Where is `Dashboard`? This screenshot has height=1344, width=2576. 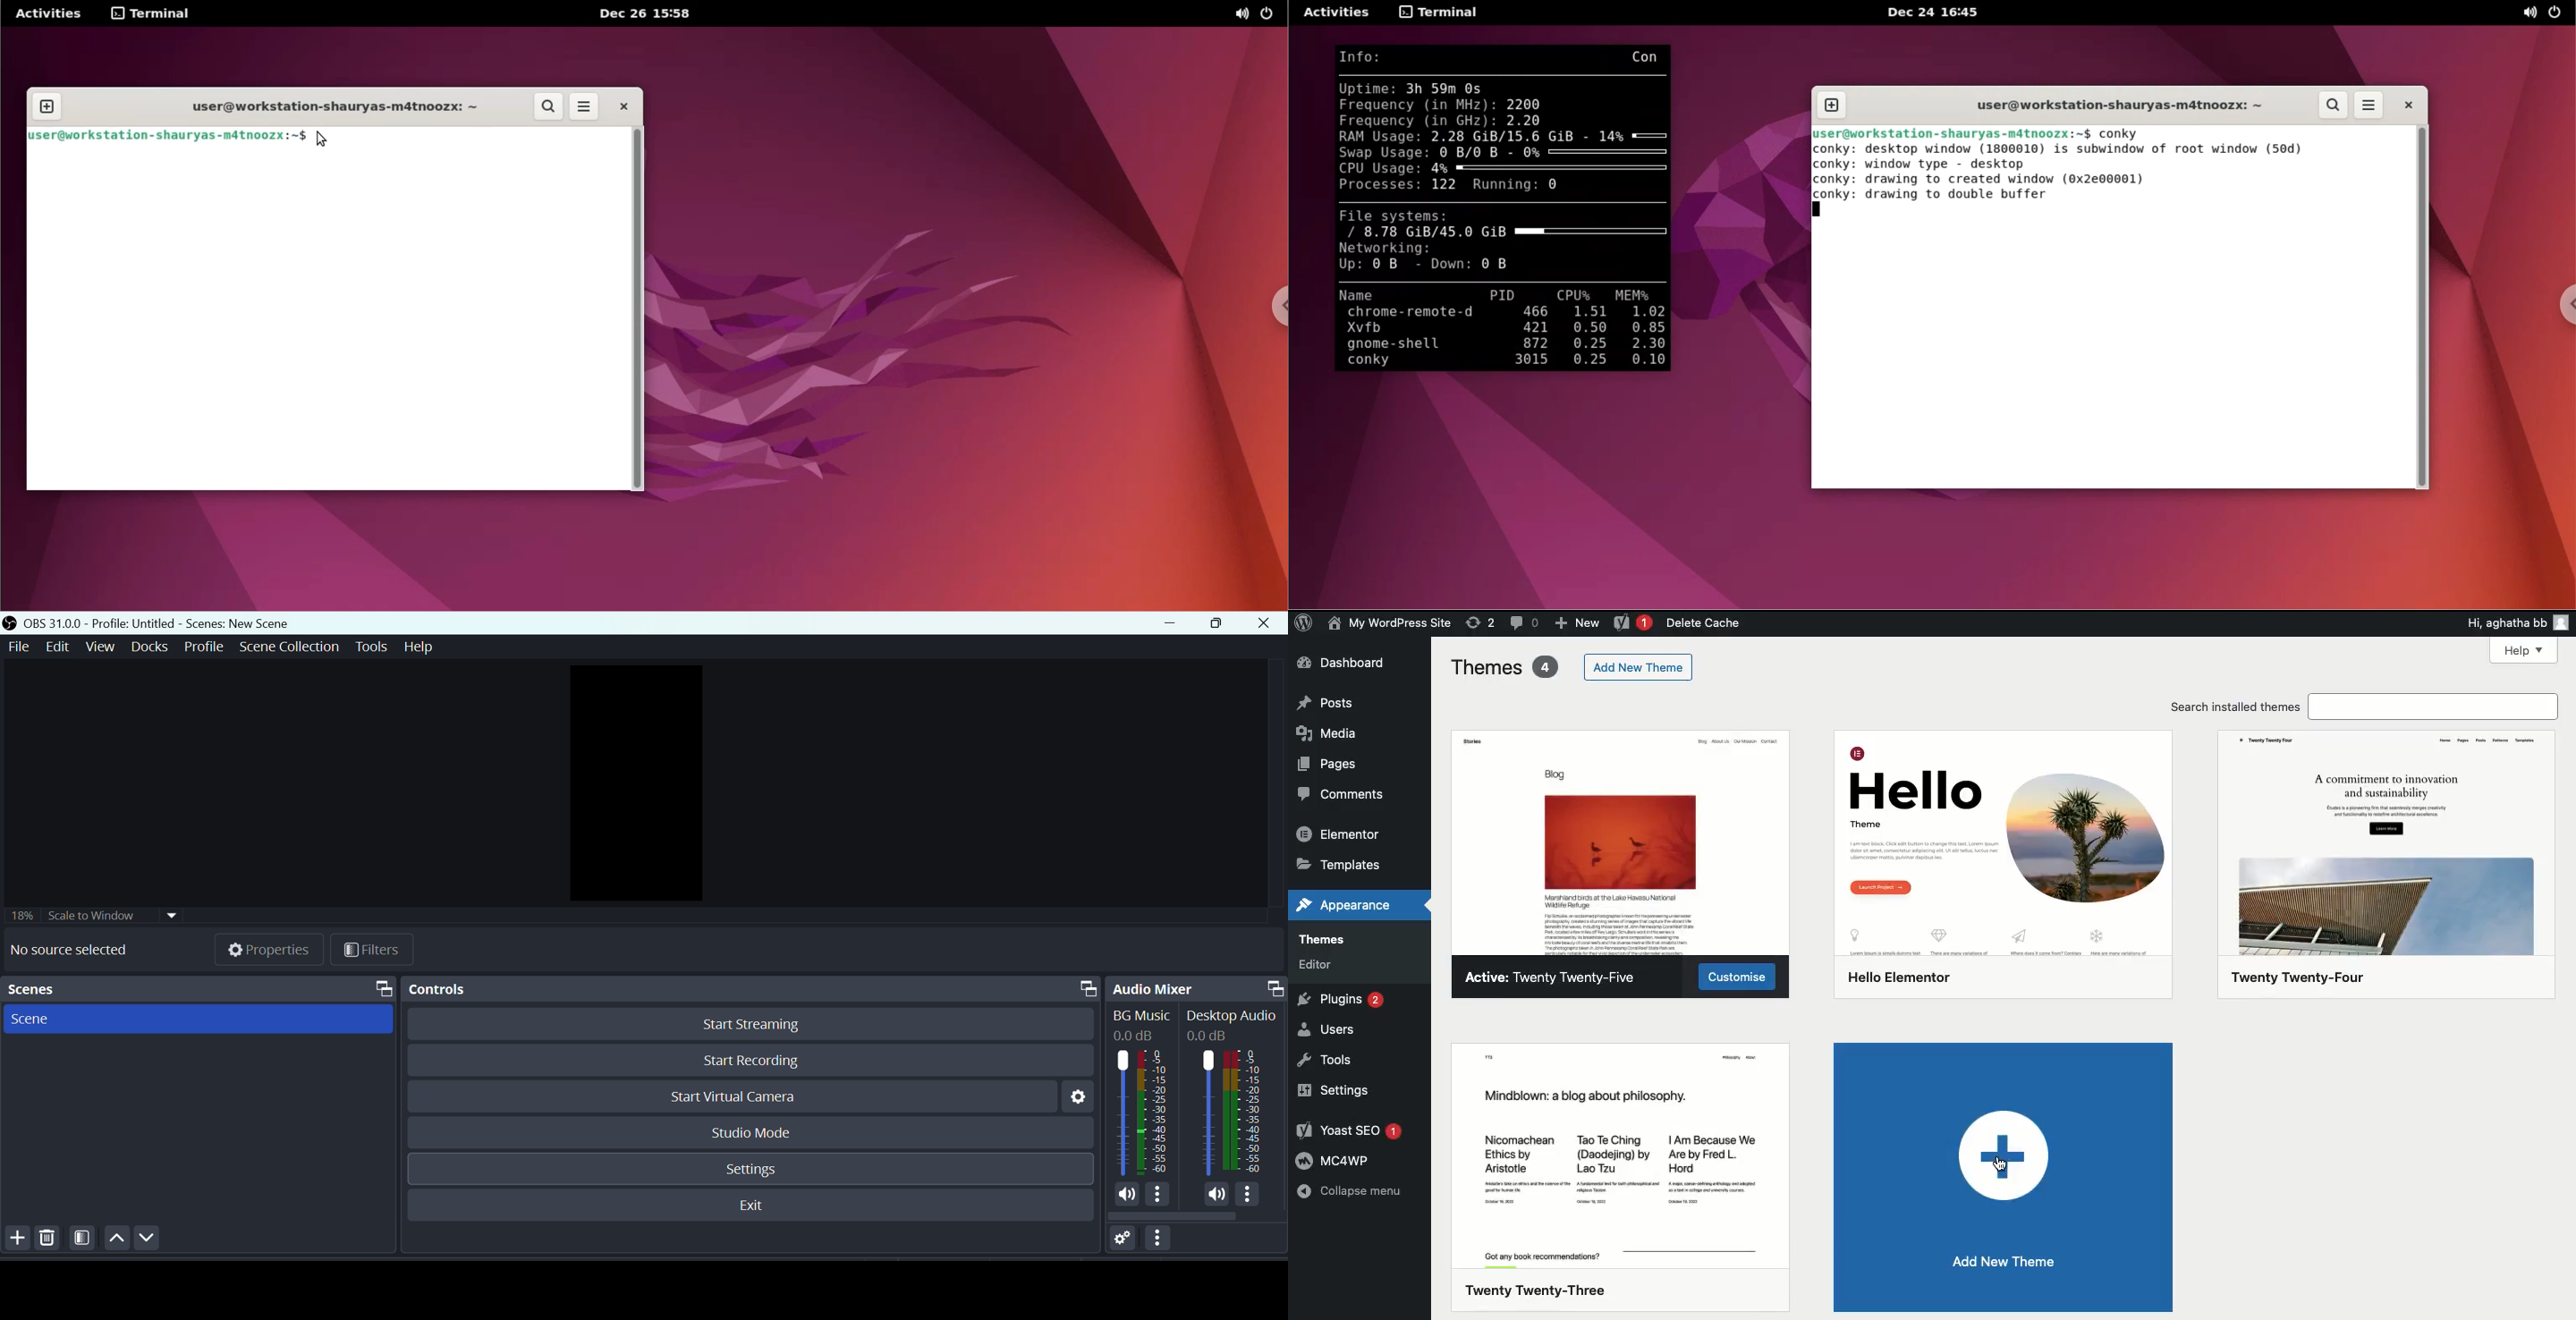 Dashboard is located at coordinates (1345, 663).